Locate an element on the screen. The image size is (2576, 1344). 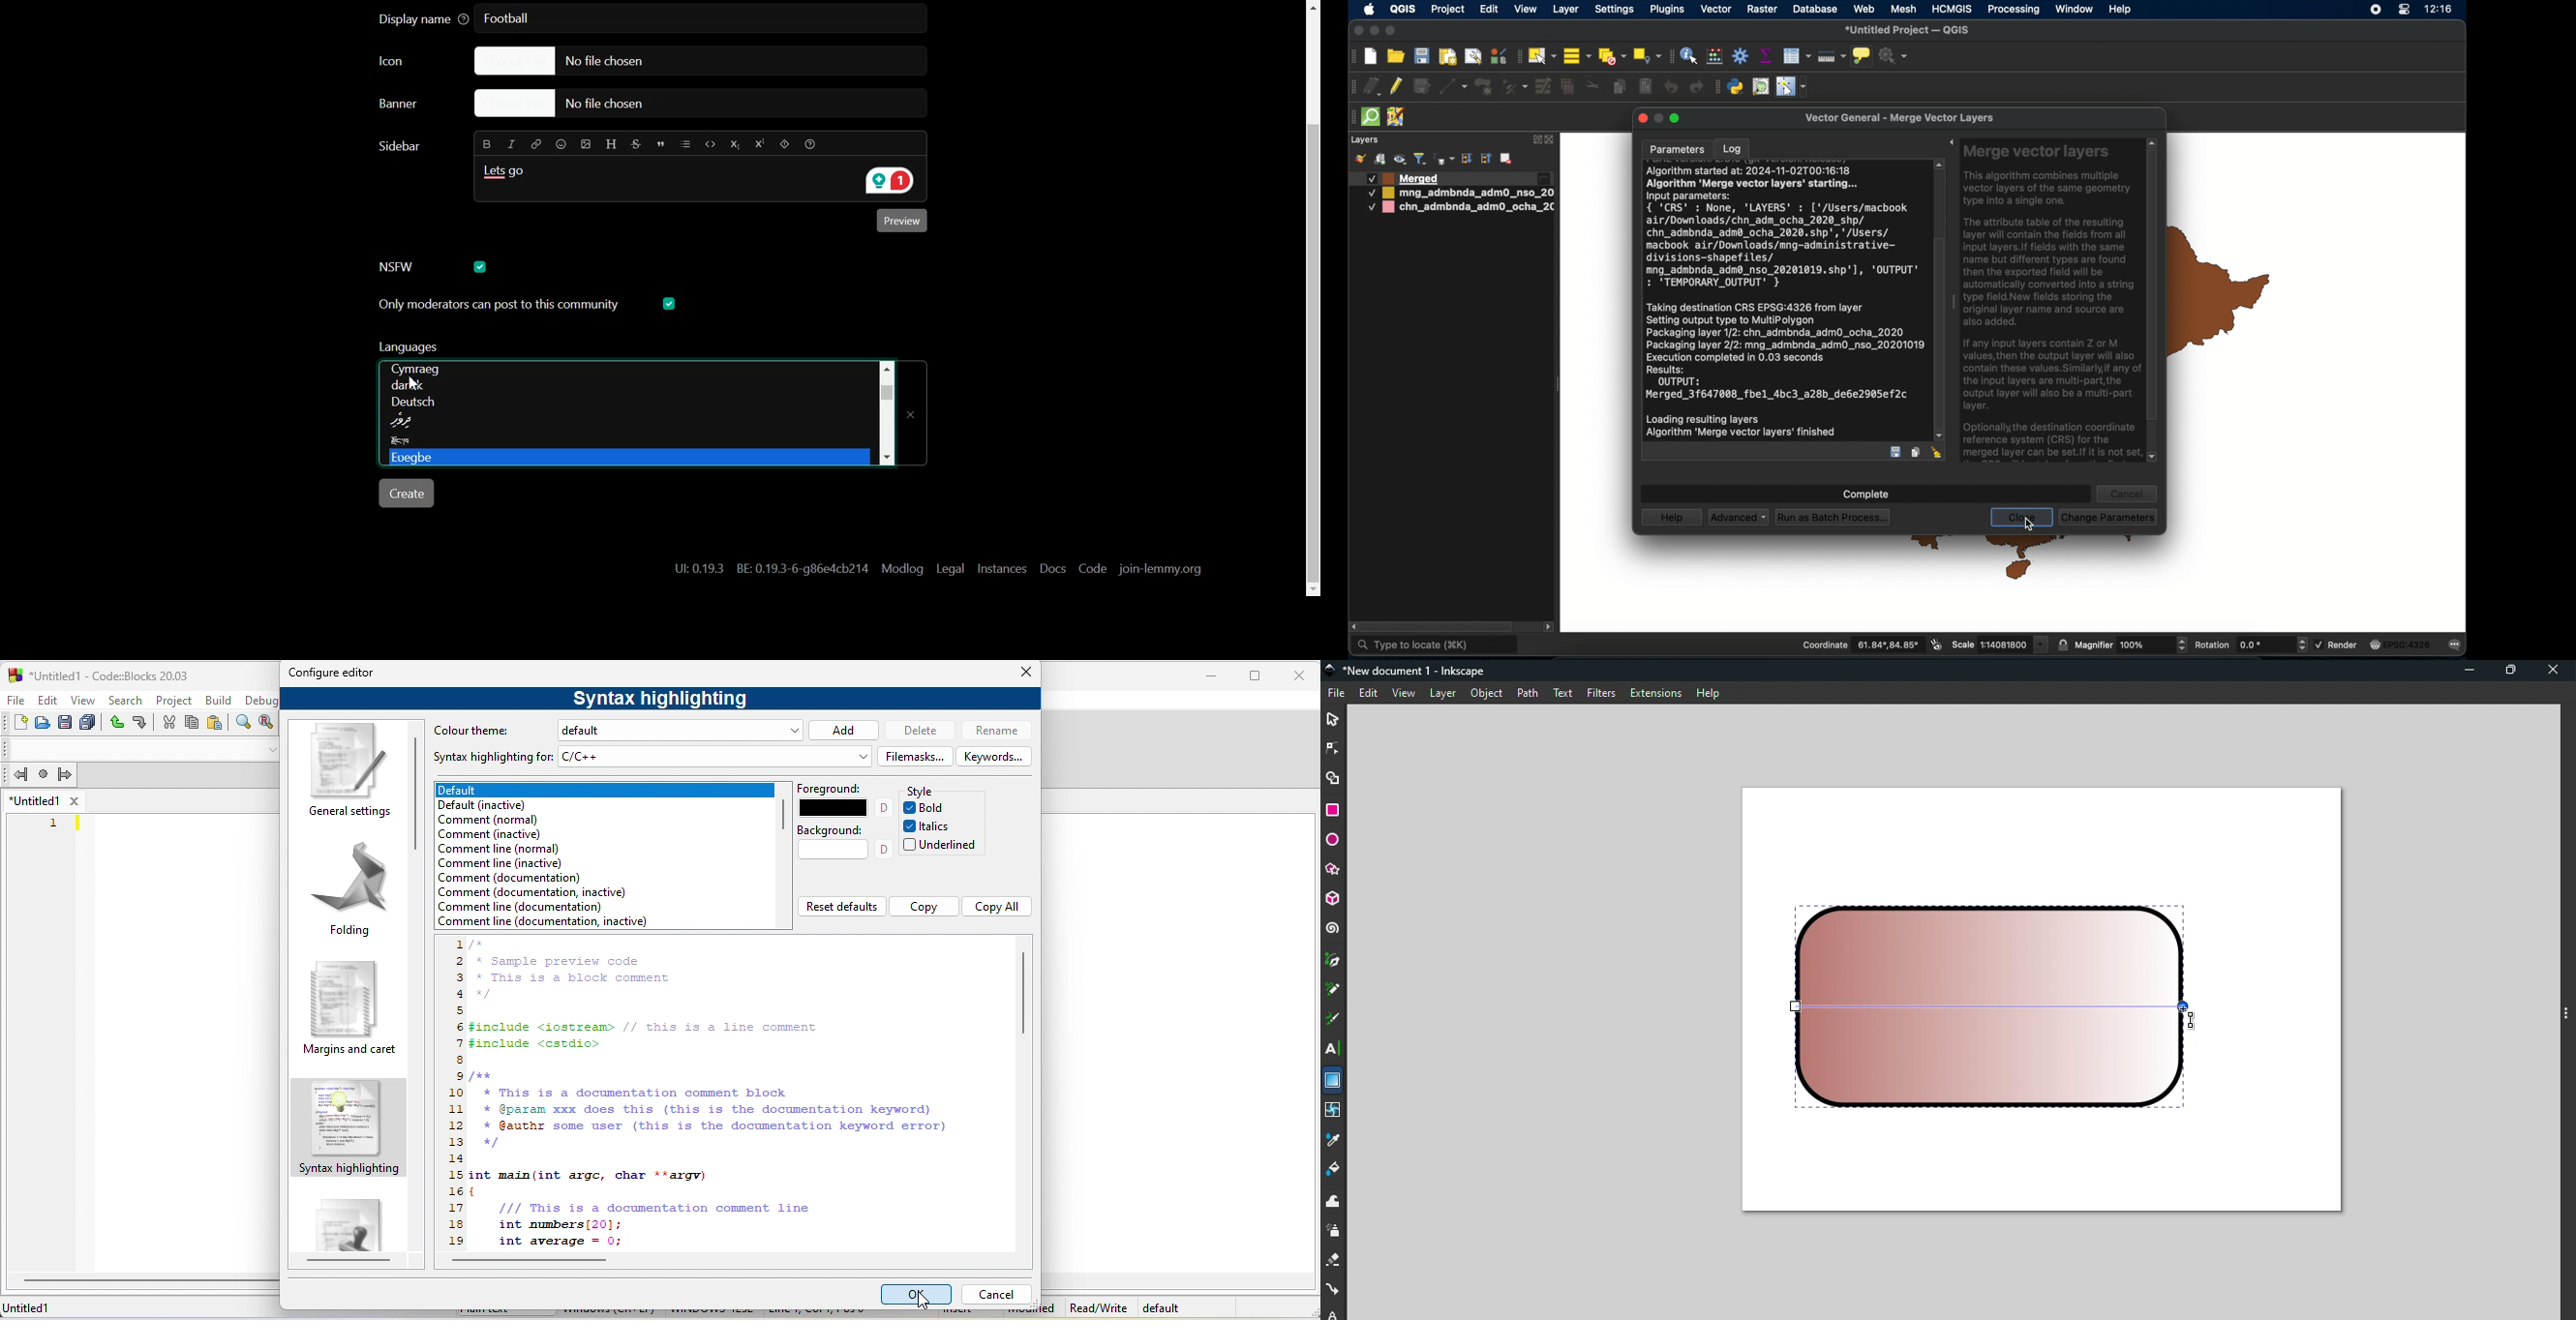
python console is located at coordinates (1736, 87).